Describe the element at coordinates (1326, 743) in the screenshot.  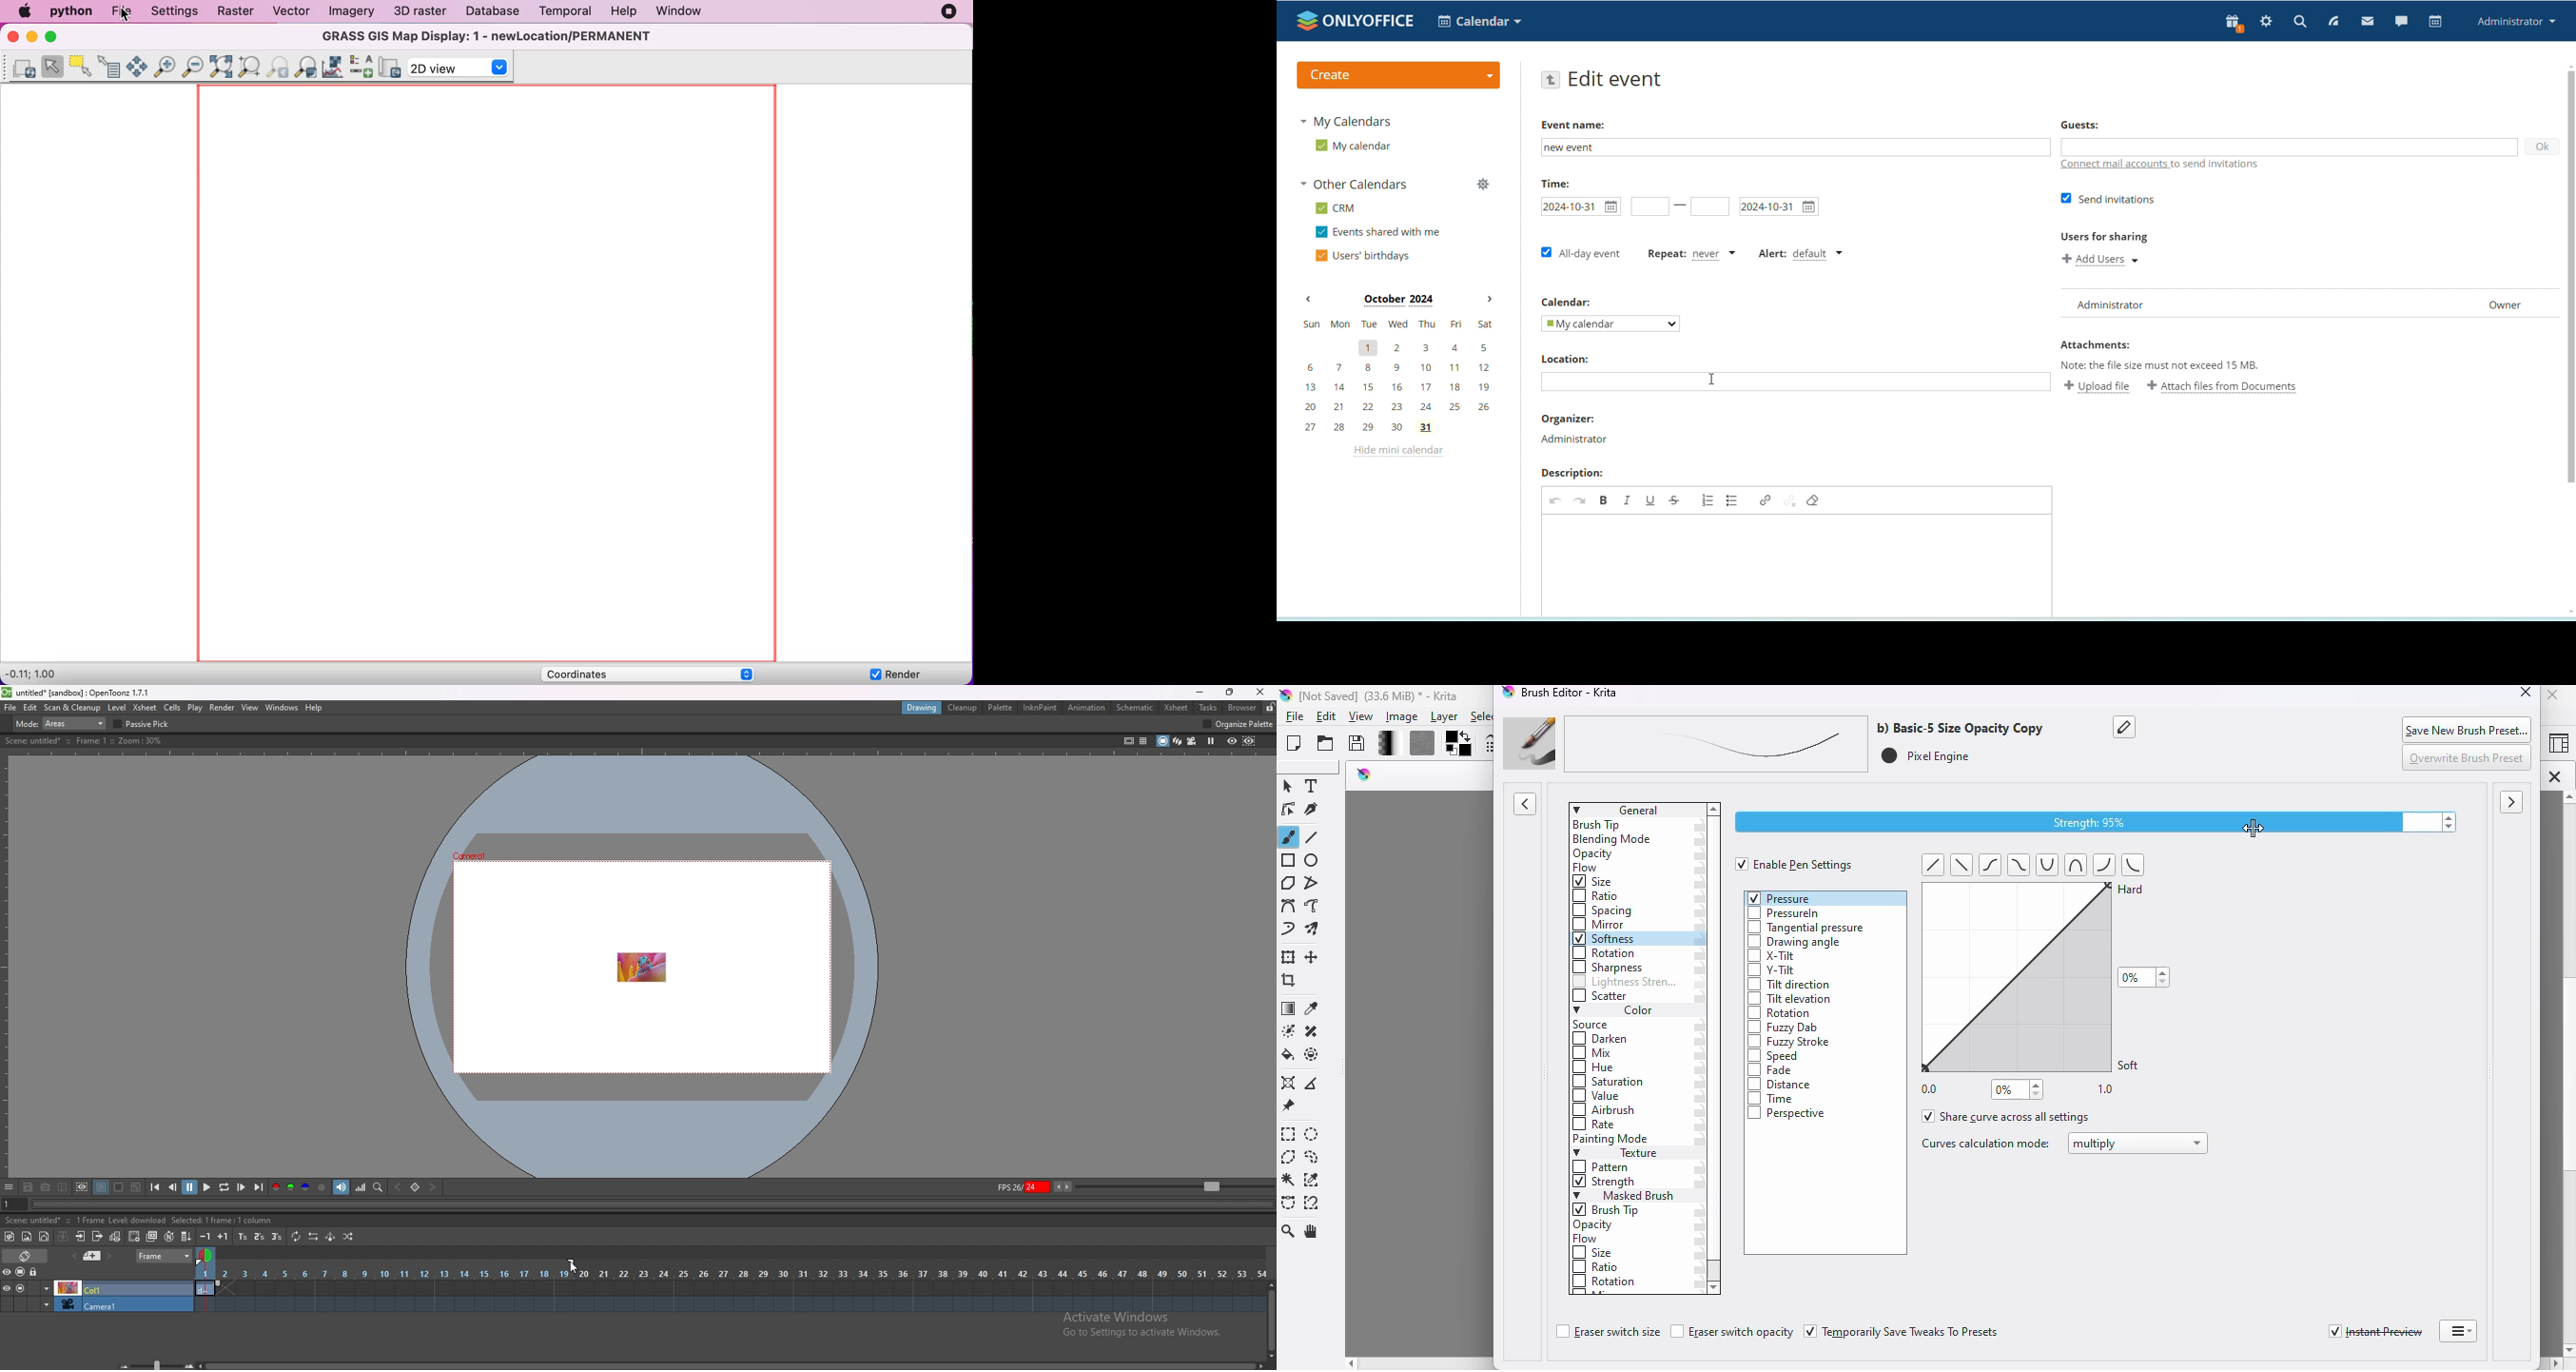
I see `open an existing document` at that location.